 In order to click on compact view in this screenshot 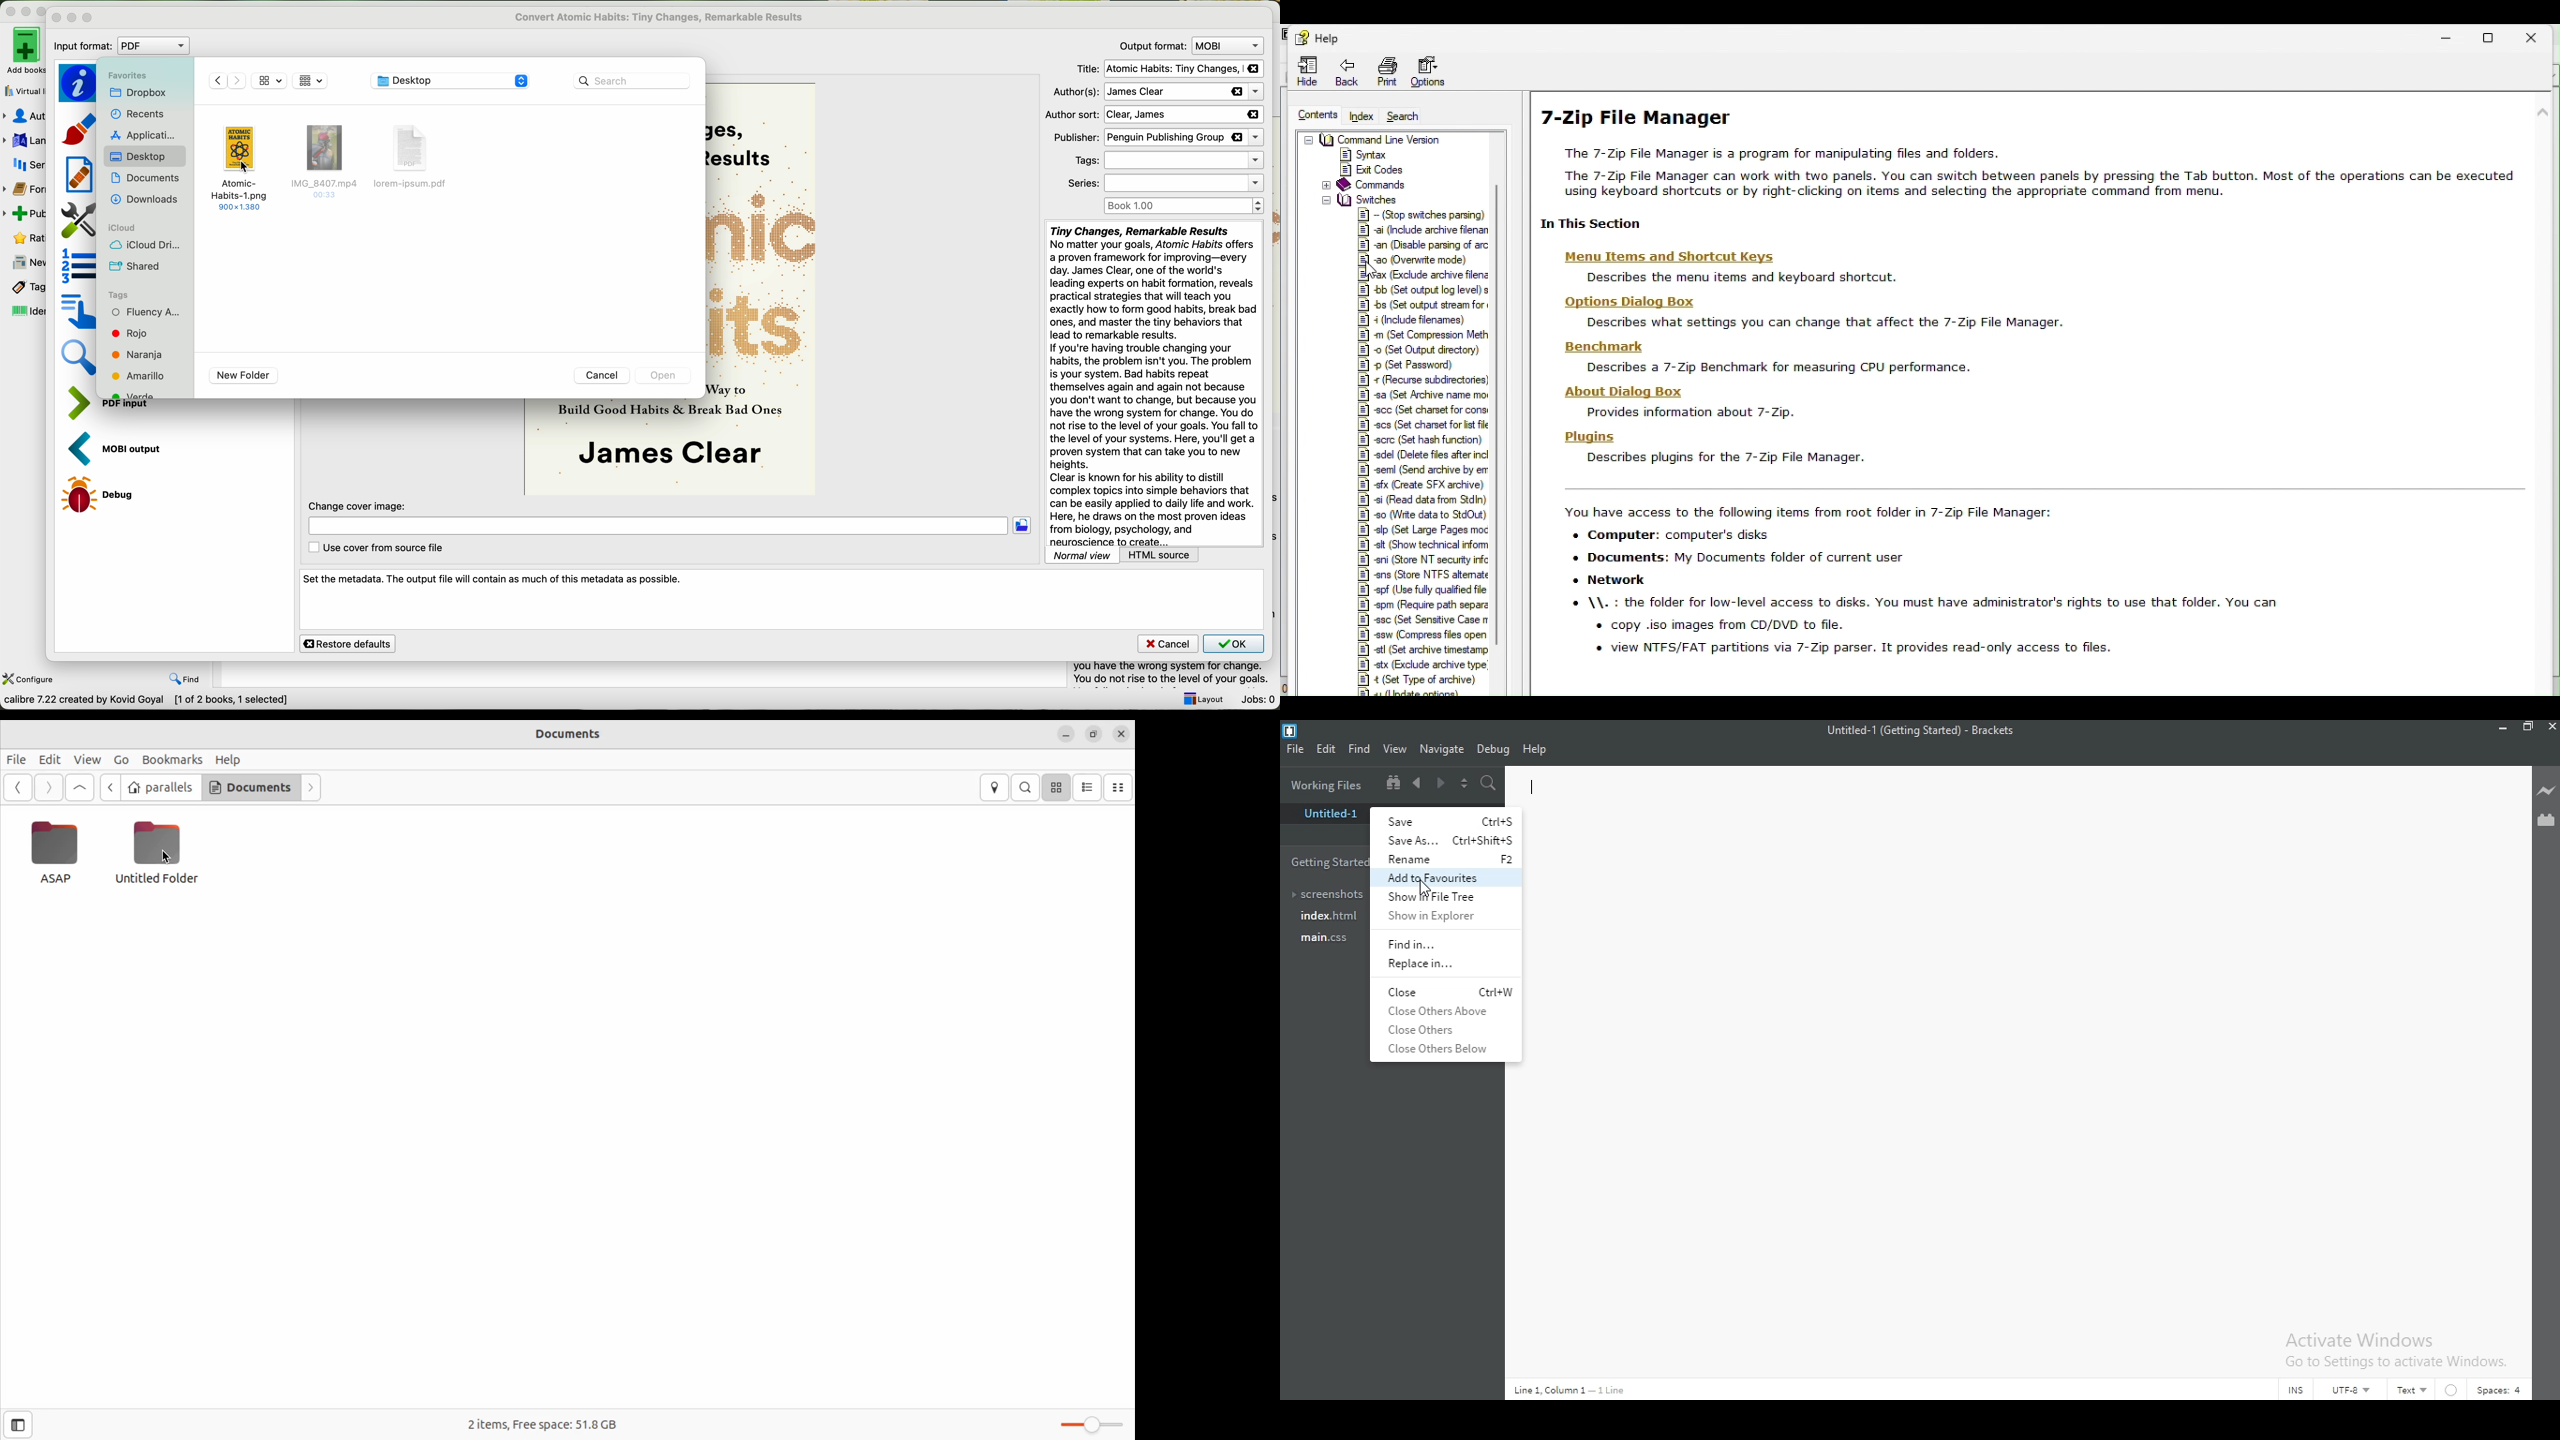, I will do `click(1121, 786)`.